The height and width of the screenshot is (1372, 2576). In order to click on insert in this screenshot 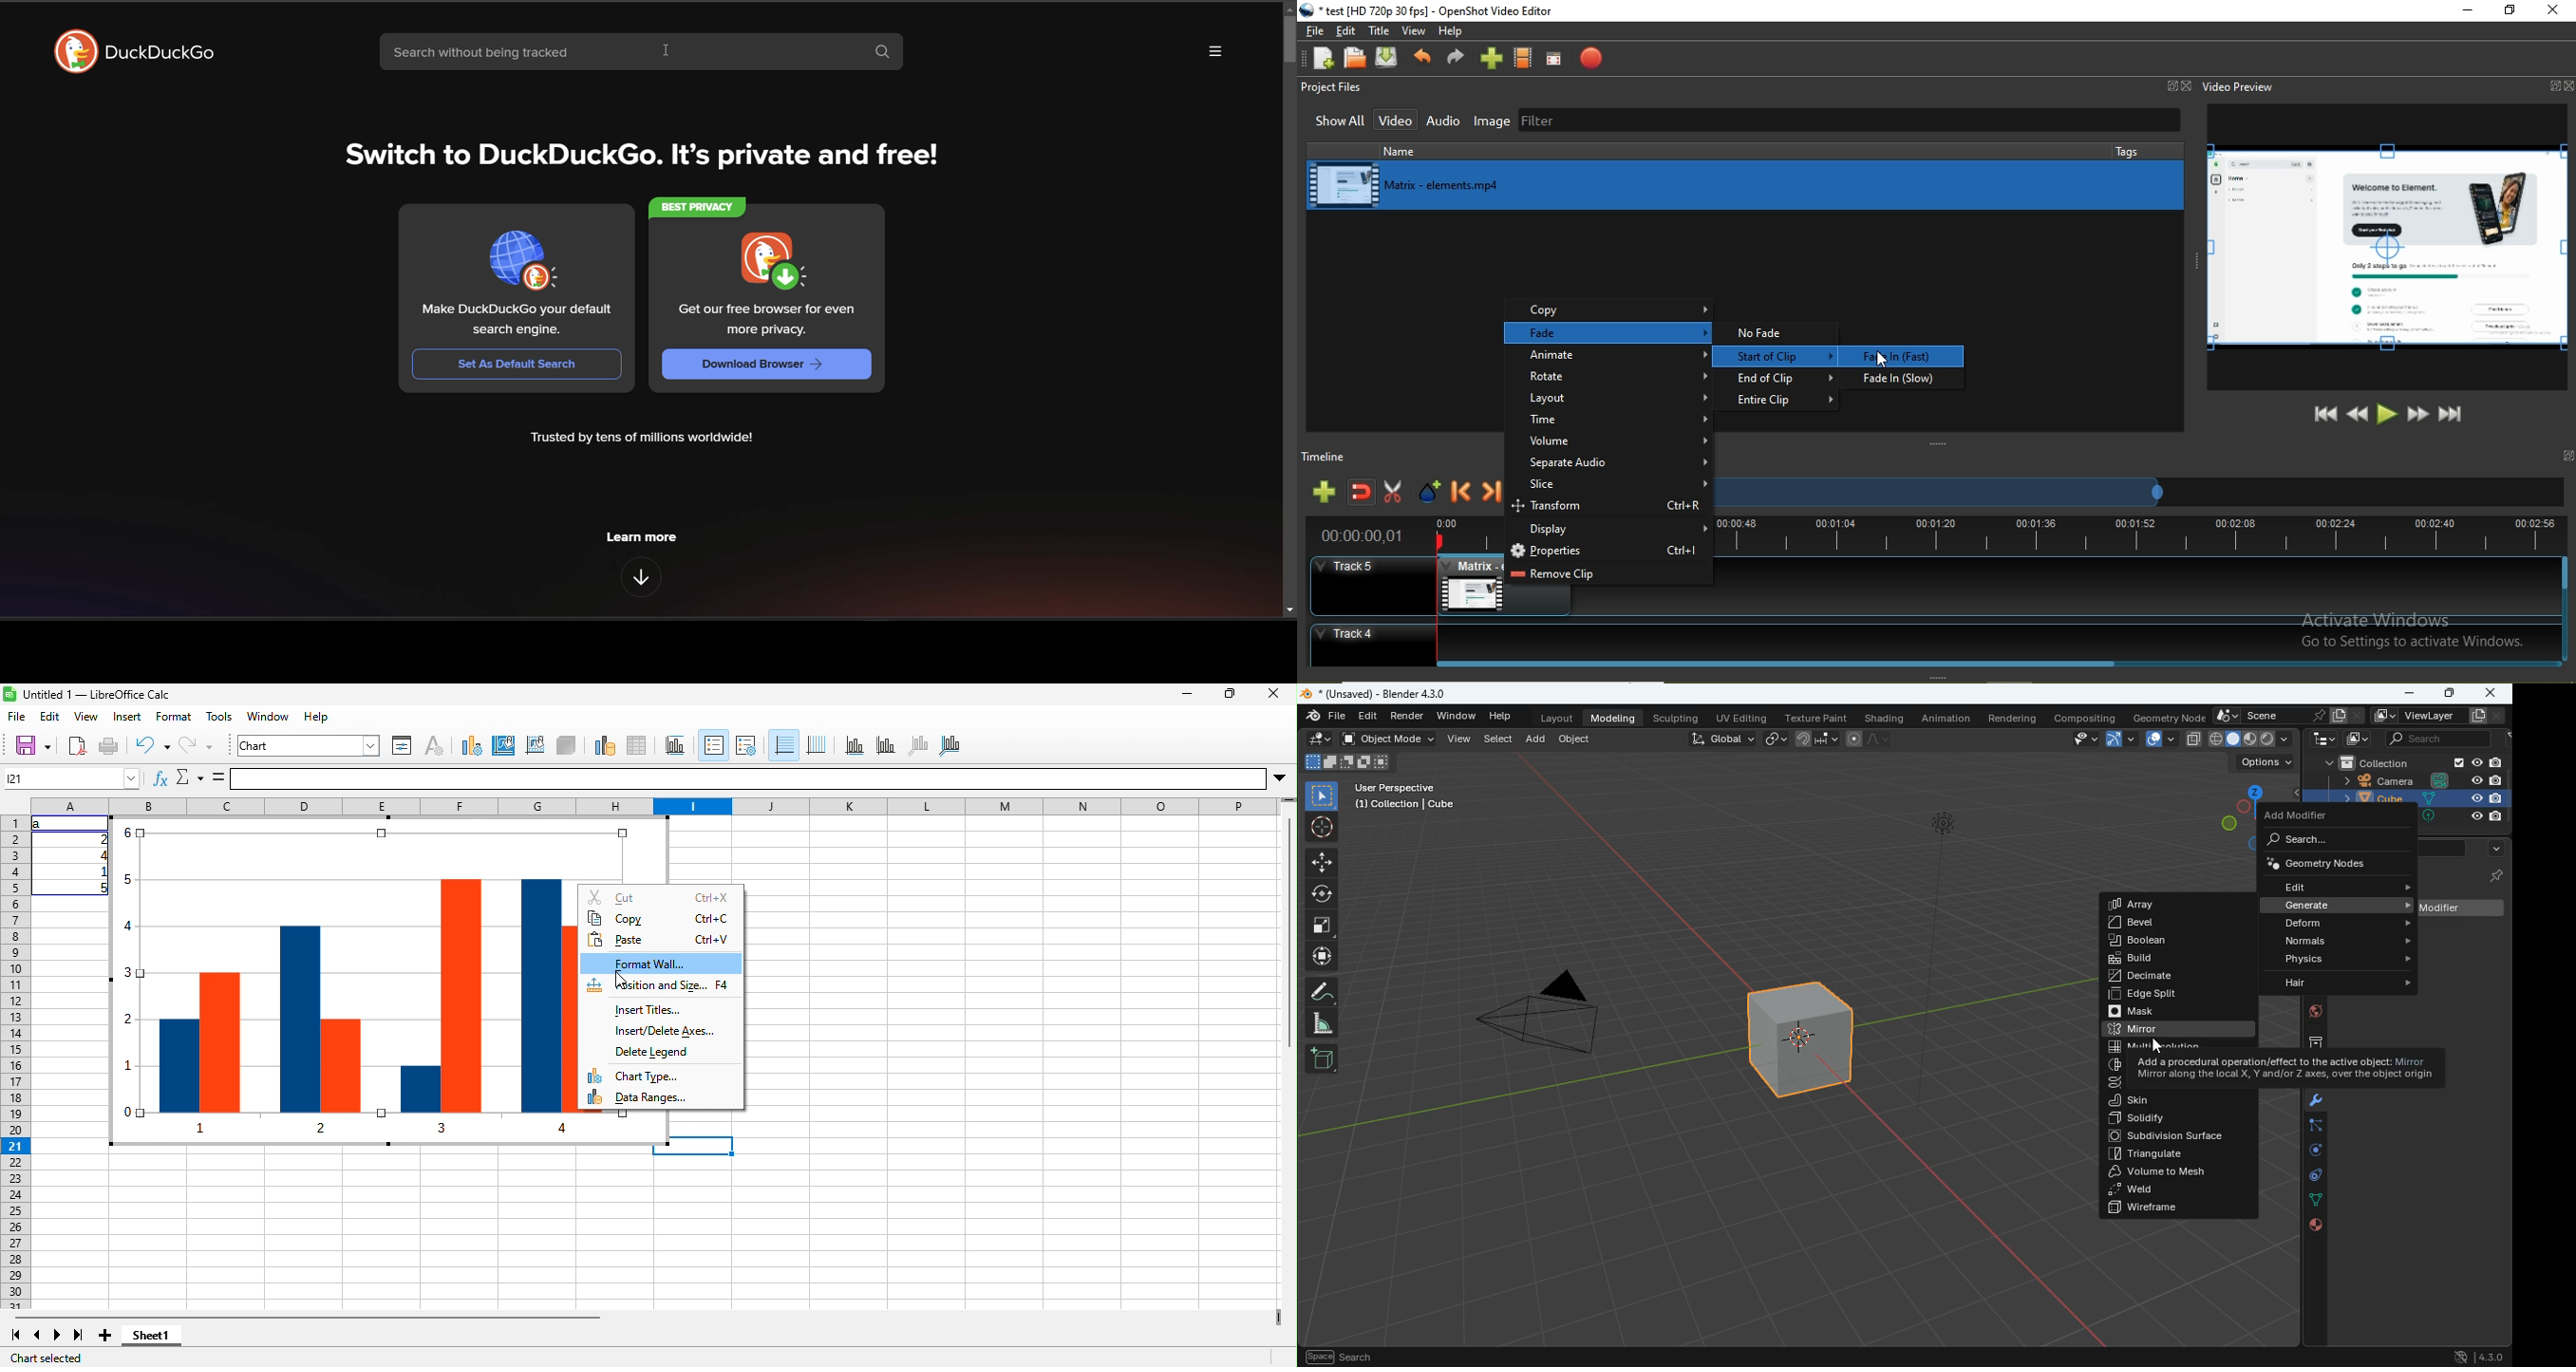, I will do `click(128, 716)`.